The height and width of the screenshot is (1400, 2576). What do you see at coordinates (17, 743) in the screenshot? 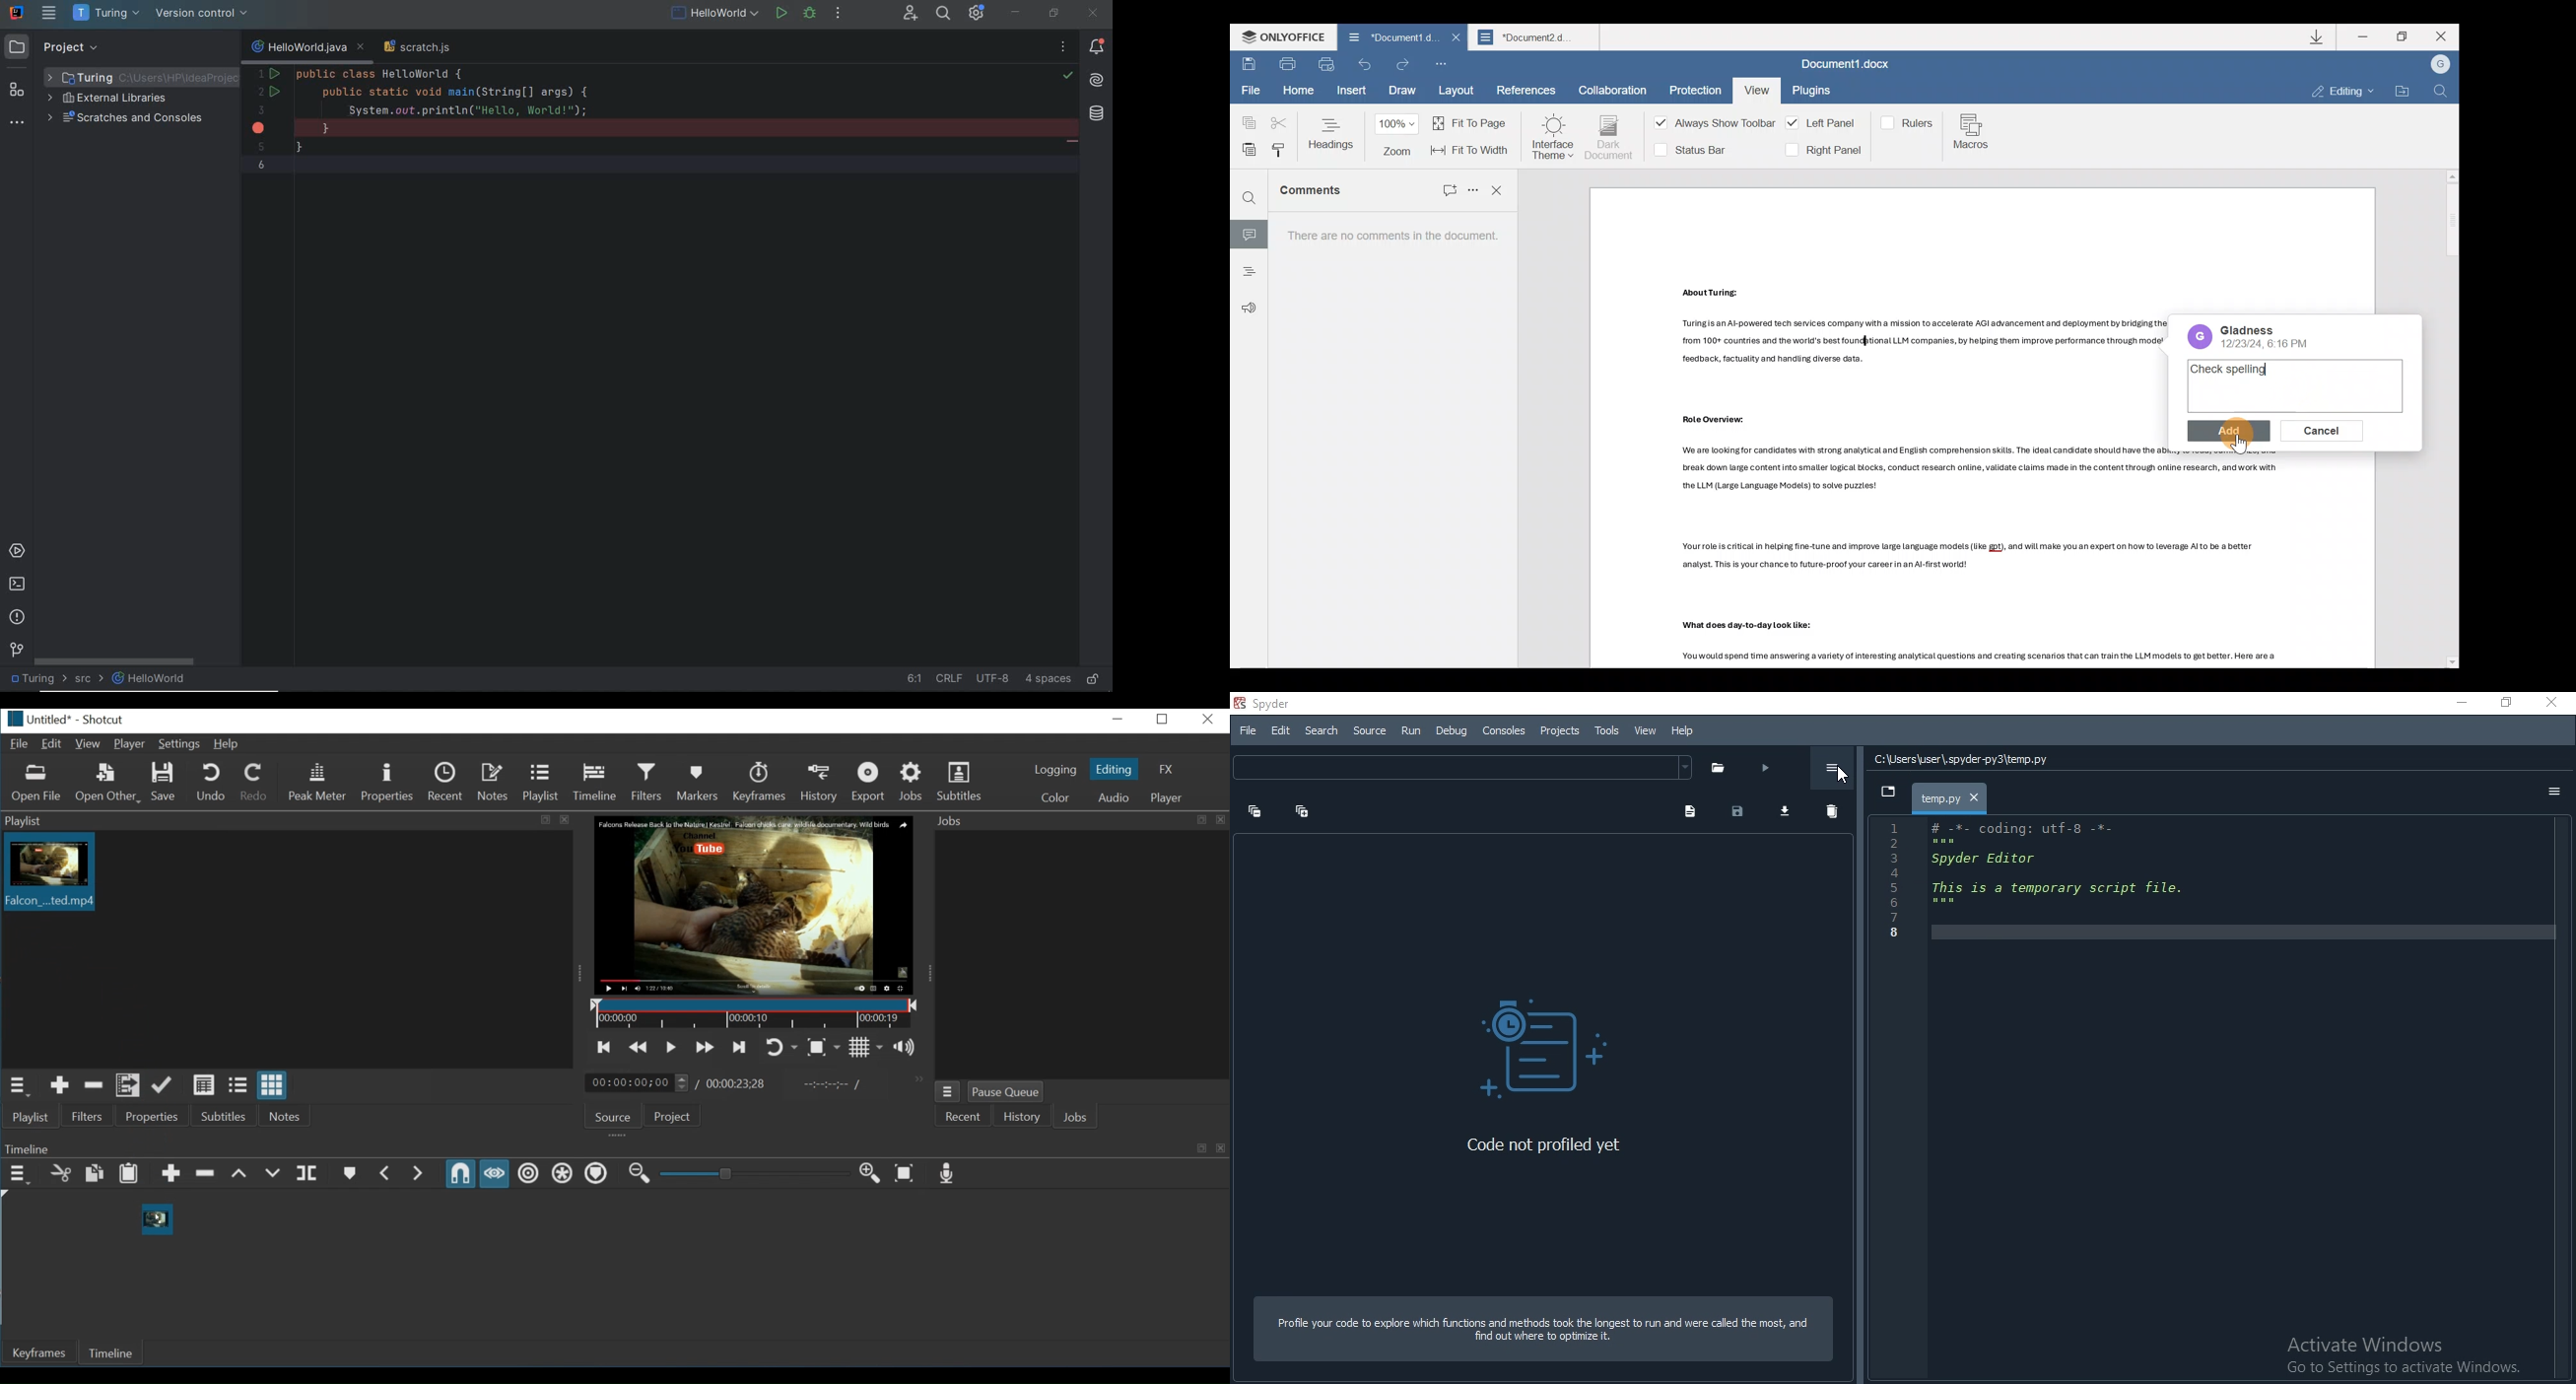
I see `File` at bounding box center [17, 743].